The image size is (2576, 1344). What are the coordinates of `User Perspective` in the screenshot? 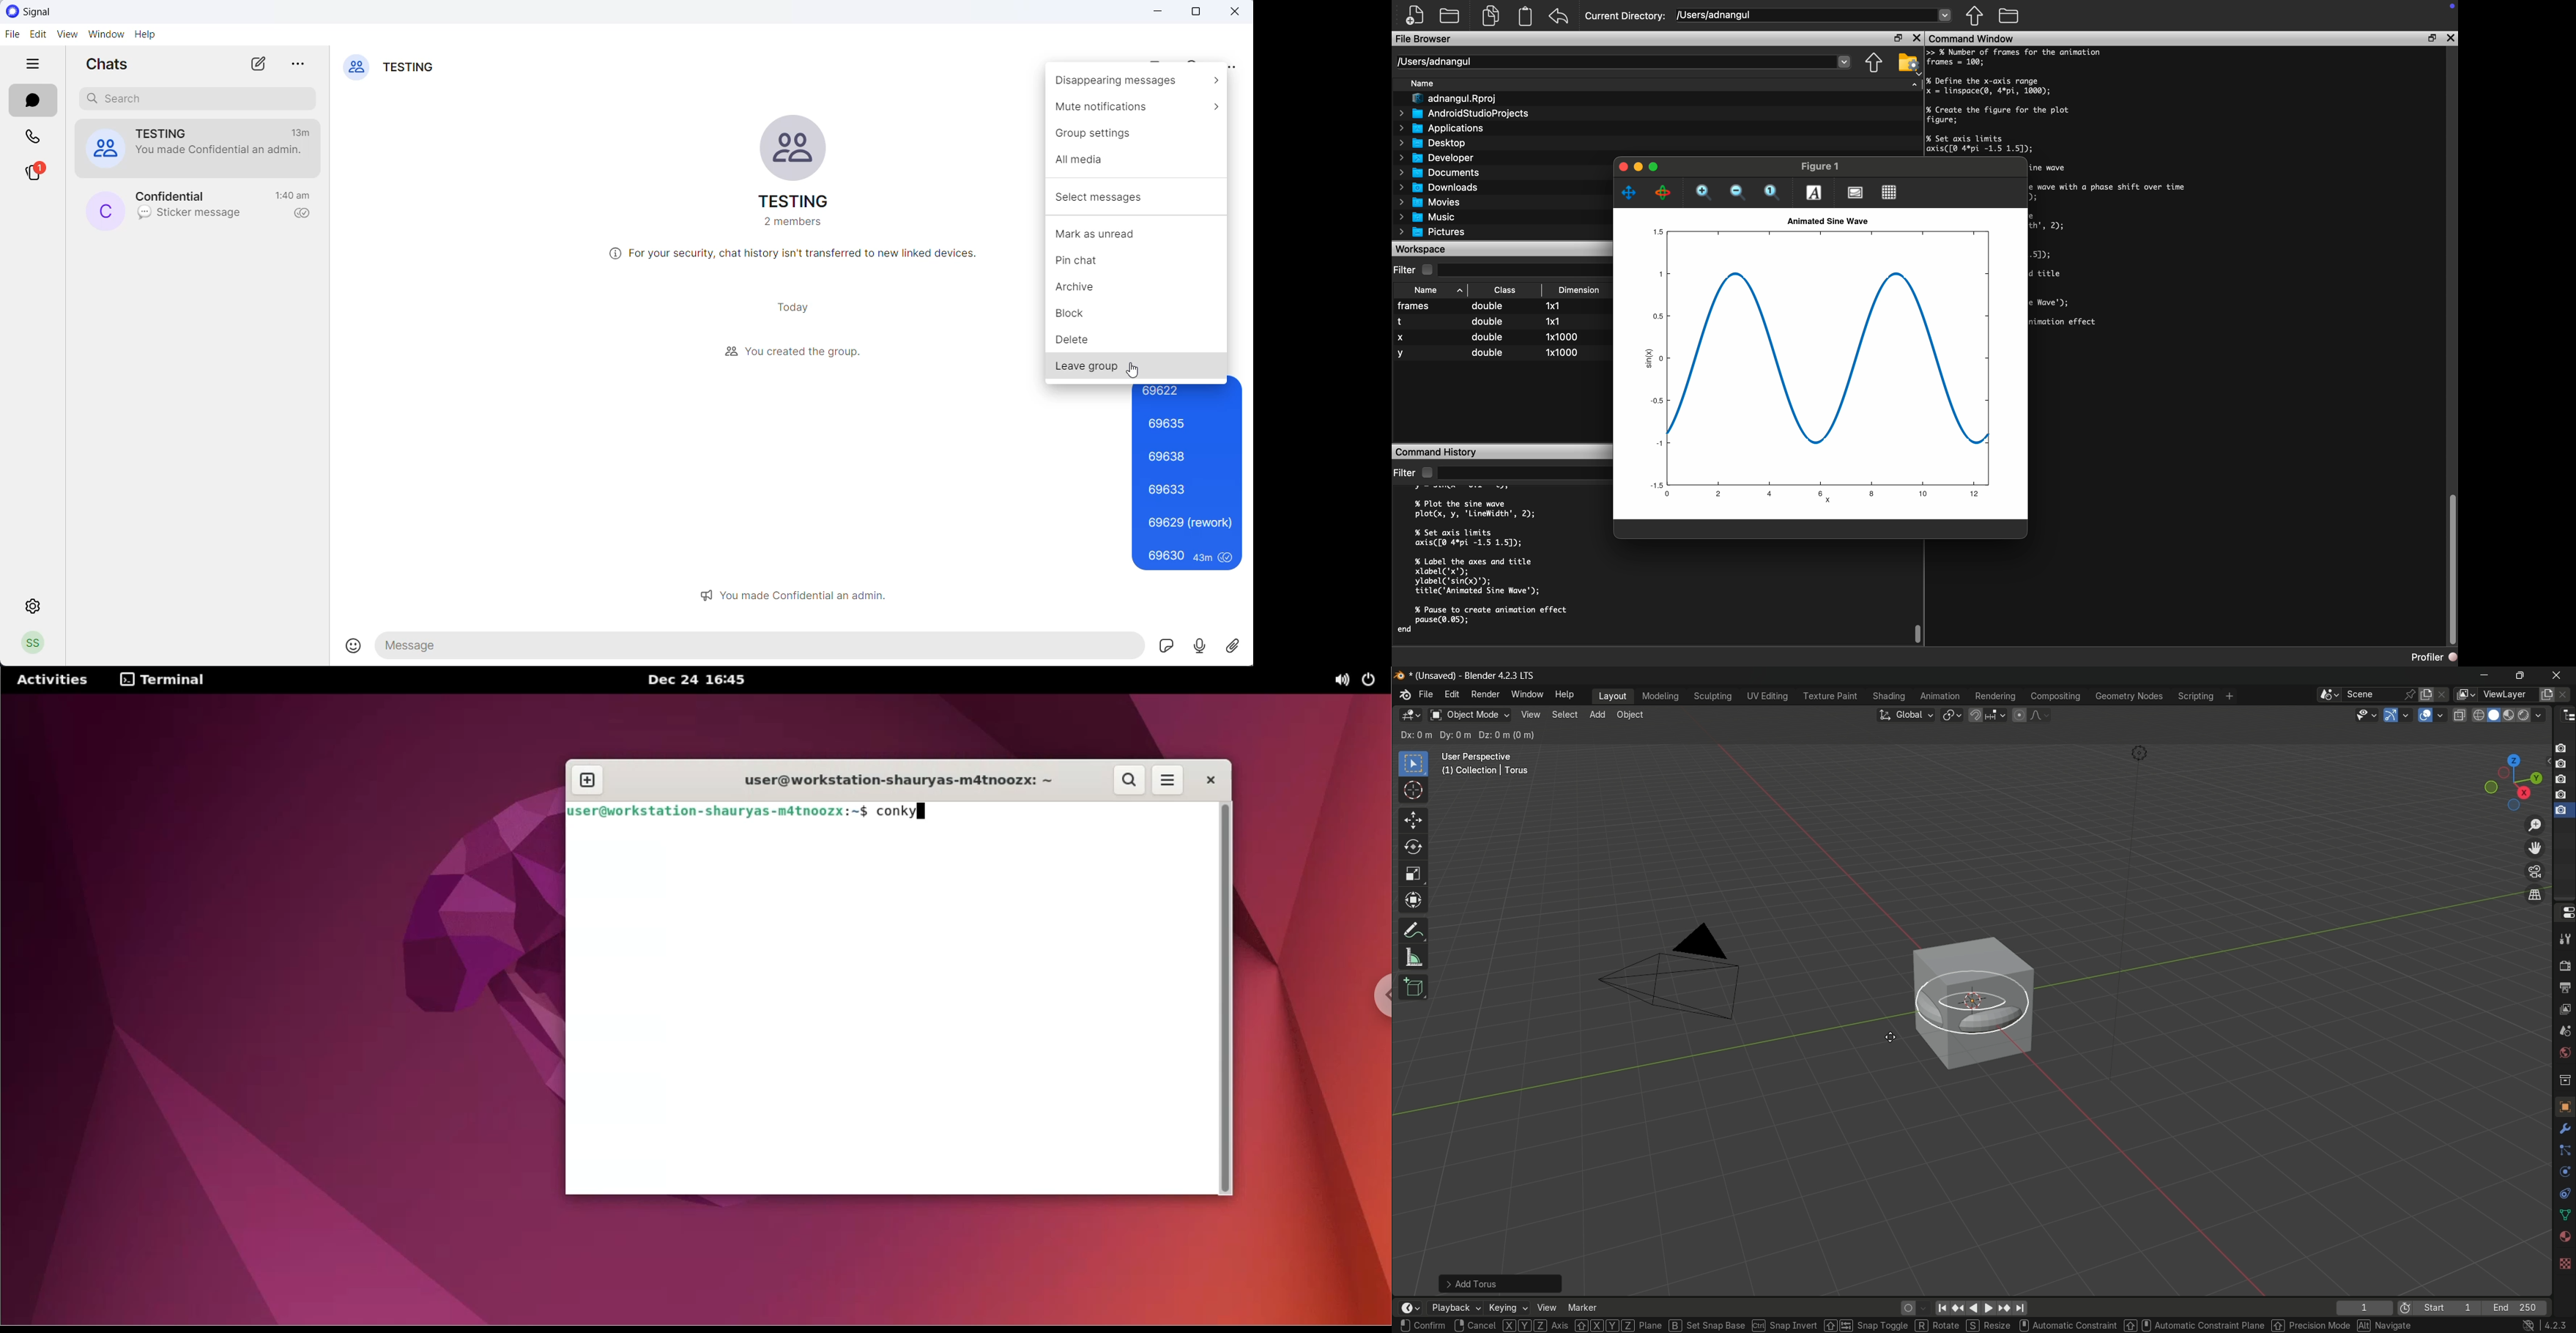 It's located at (1479, 757).